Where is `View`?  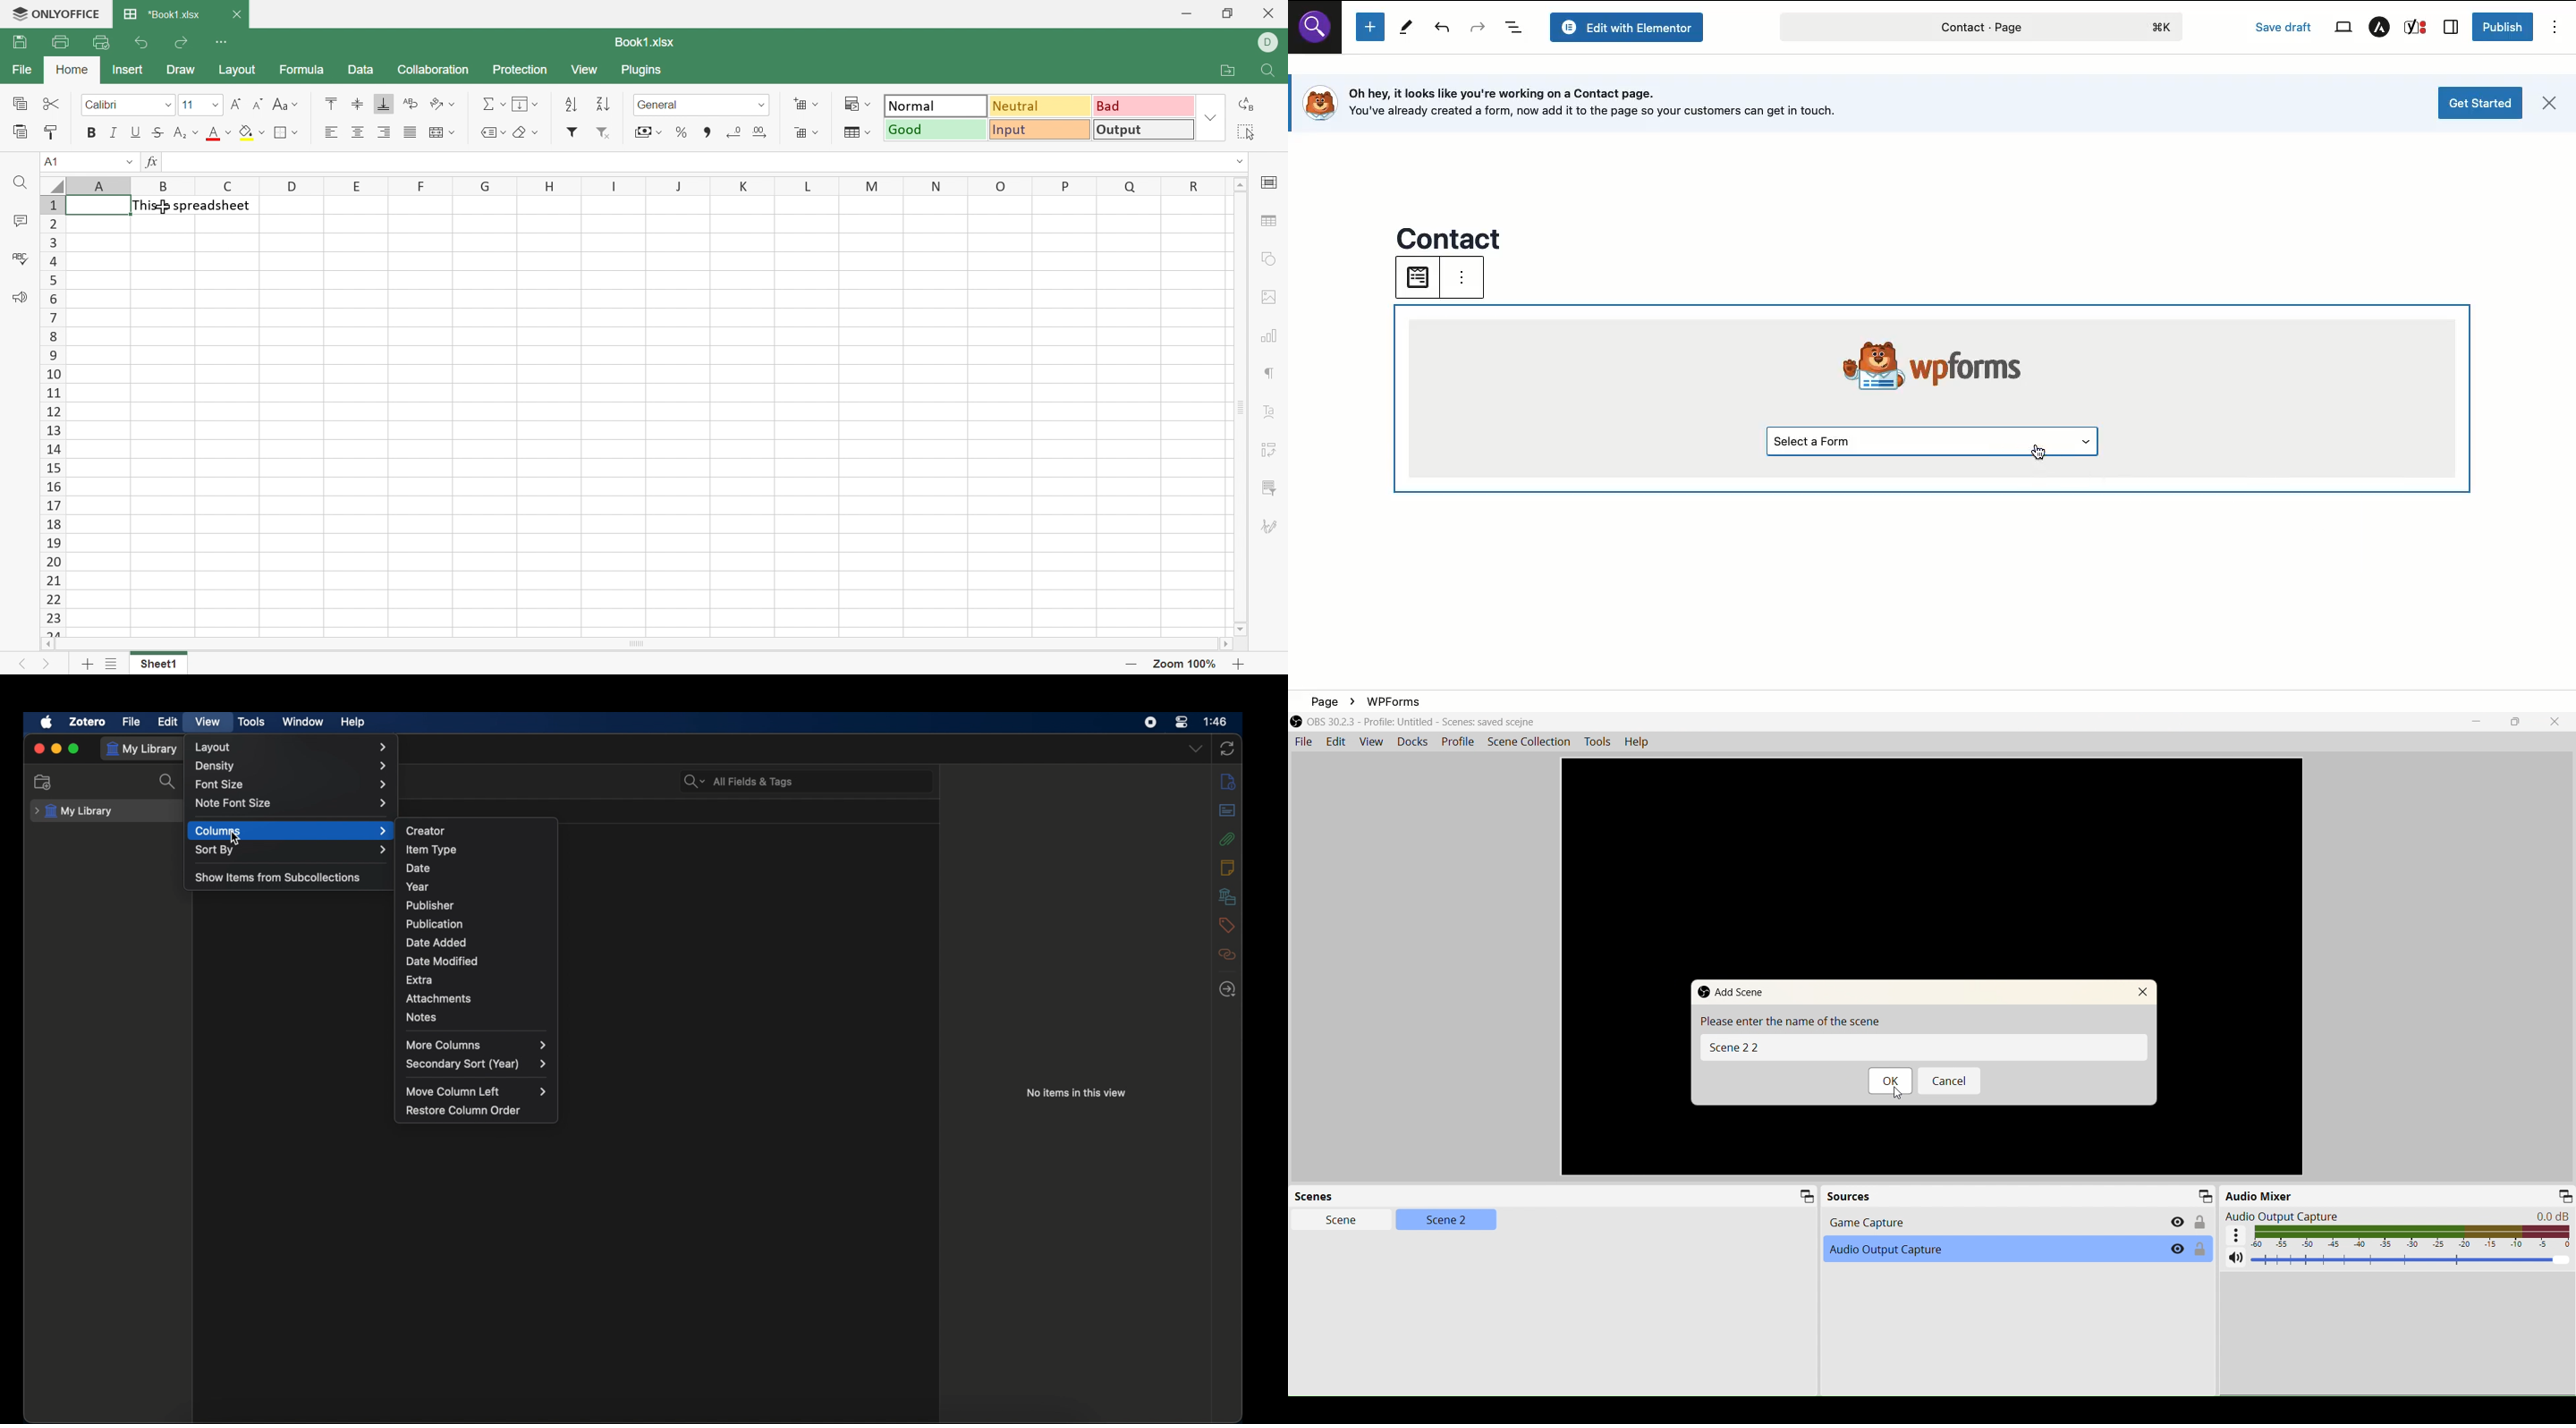 View is located at coordinates (1371, 741).